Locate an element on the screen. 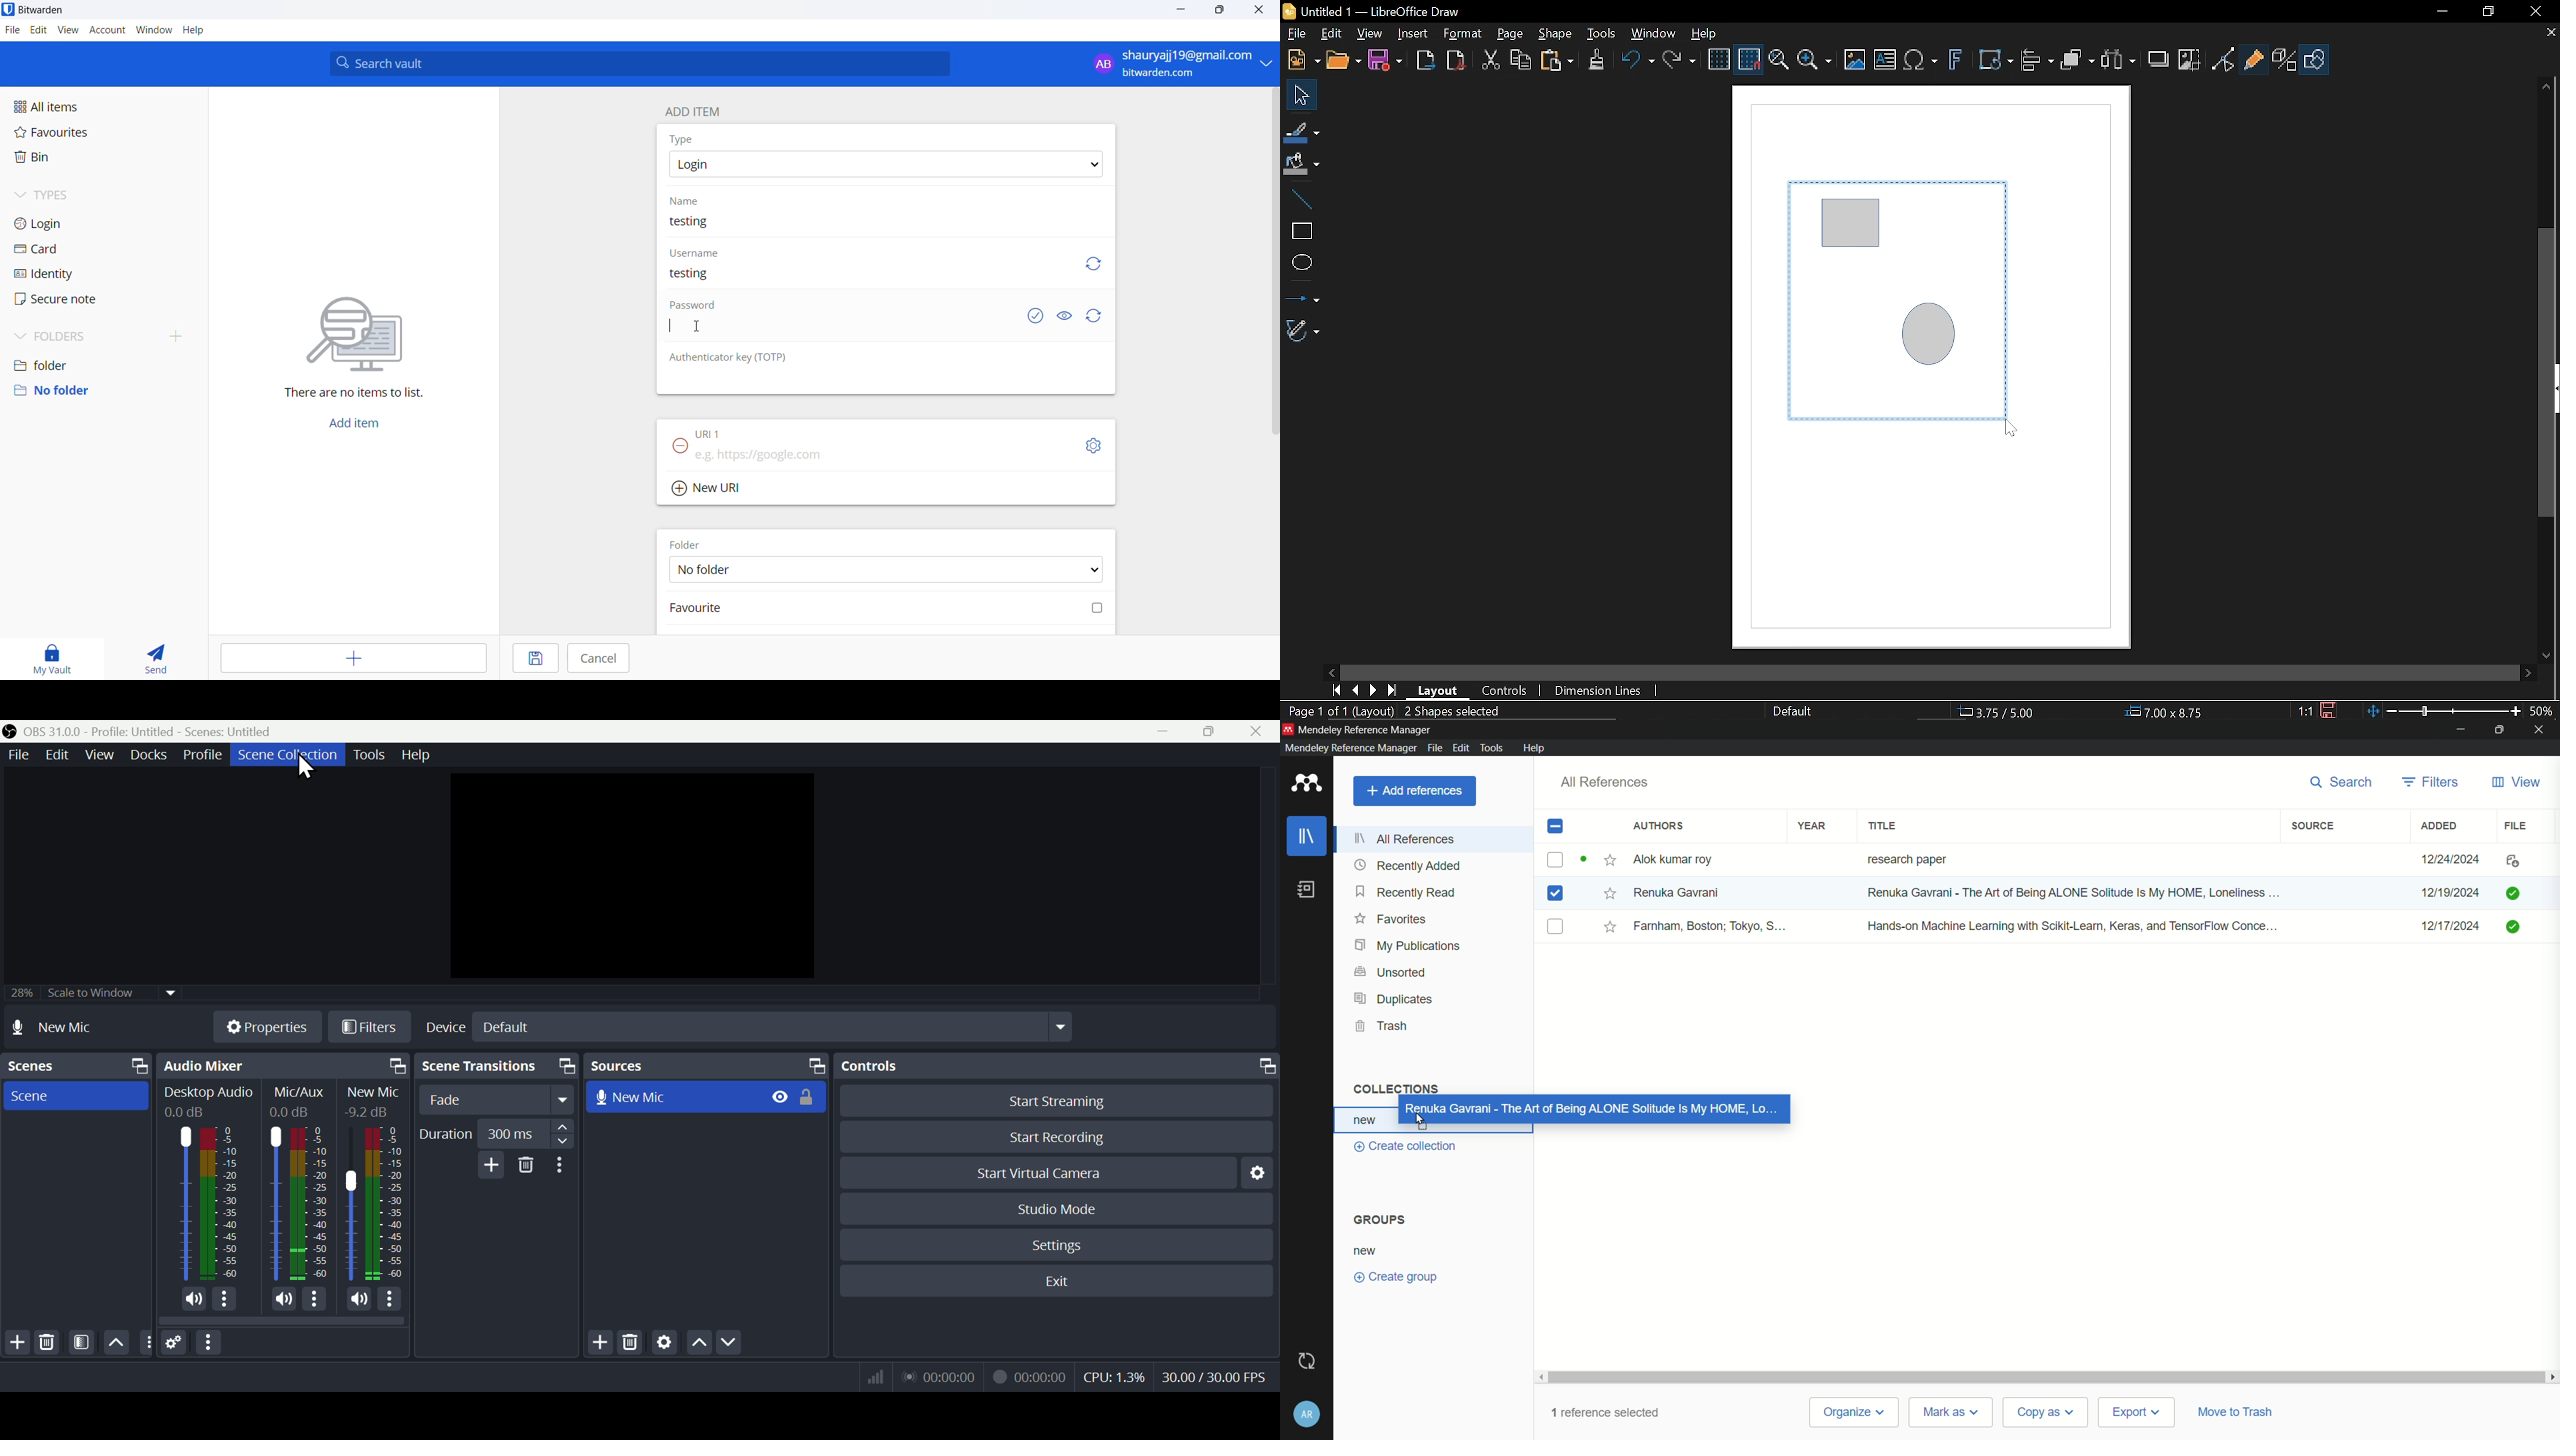 The height and width of the screenshot is (1456, 2576). Studio mode is located at coordinates (1072, 1211).